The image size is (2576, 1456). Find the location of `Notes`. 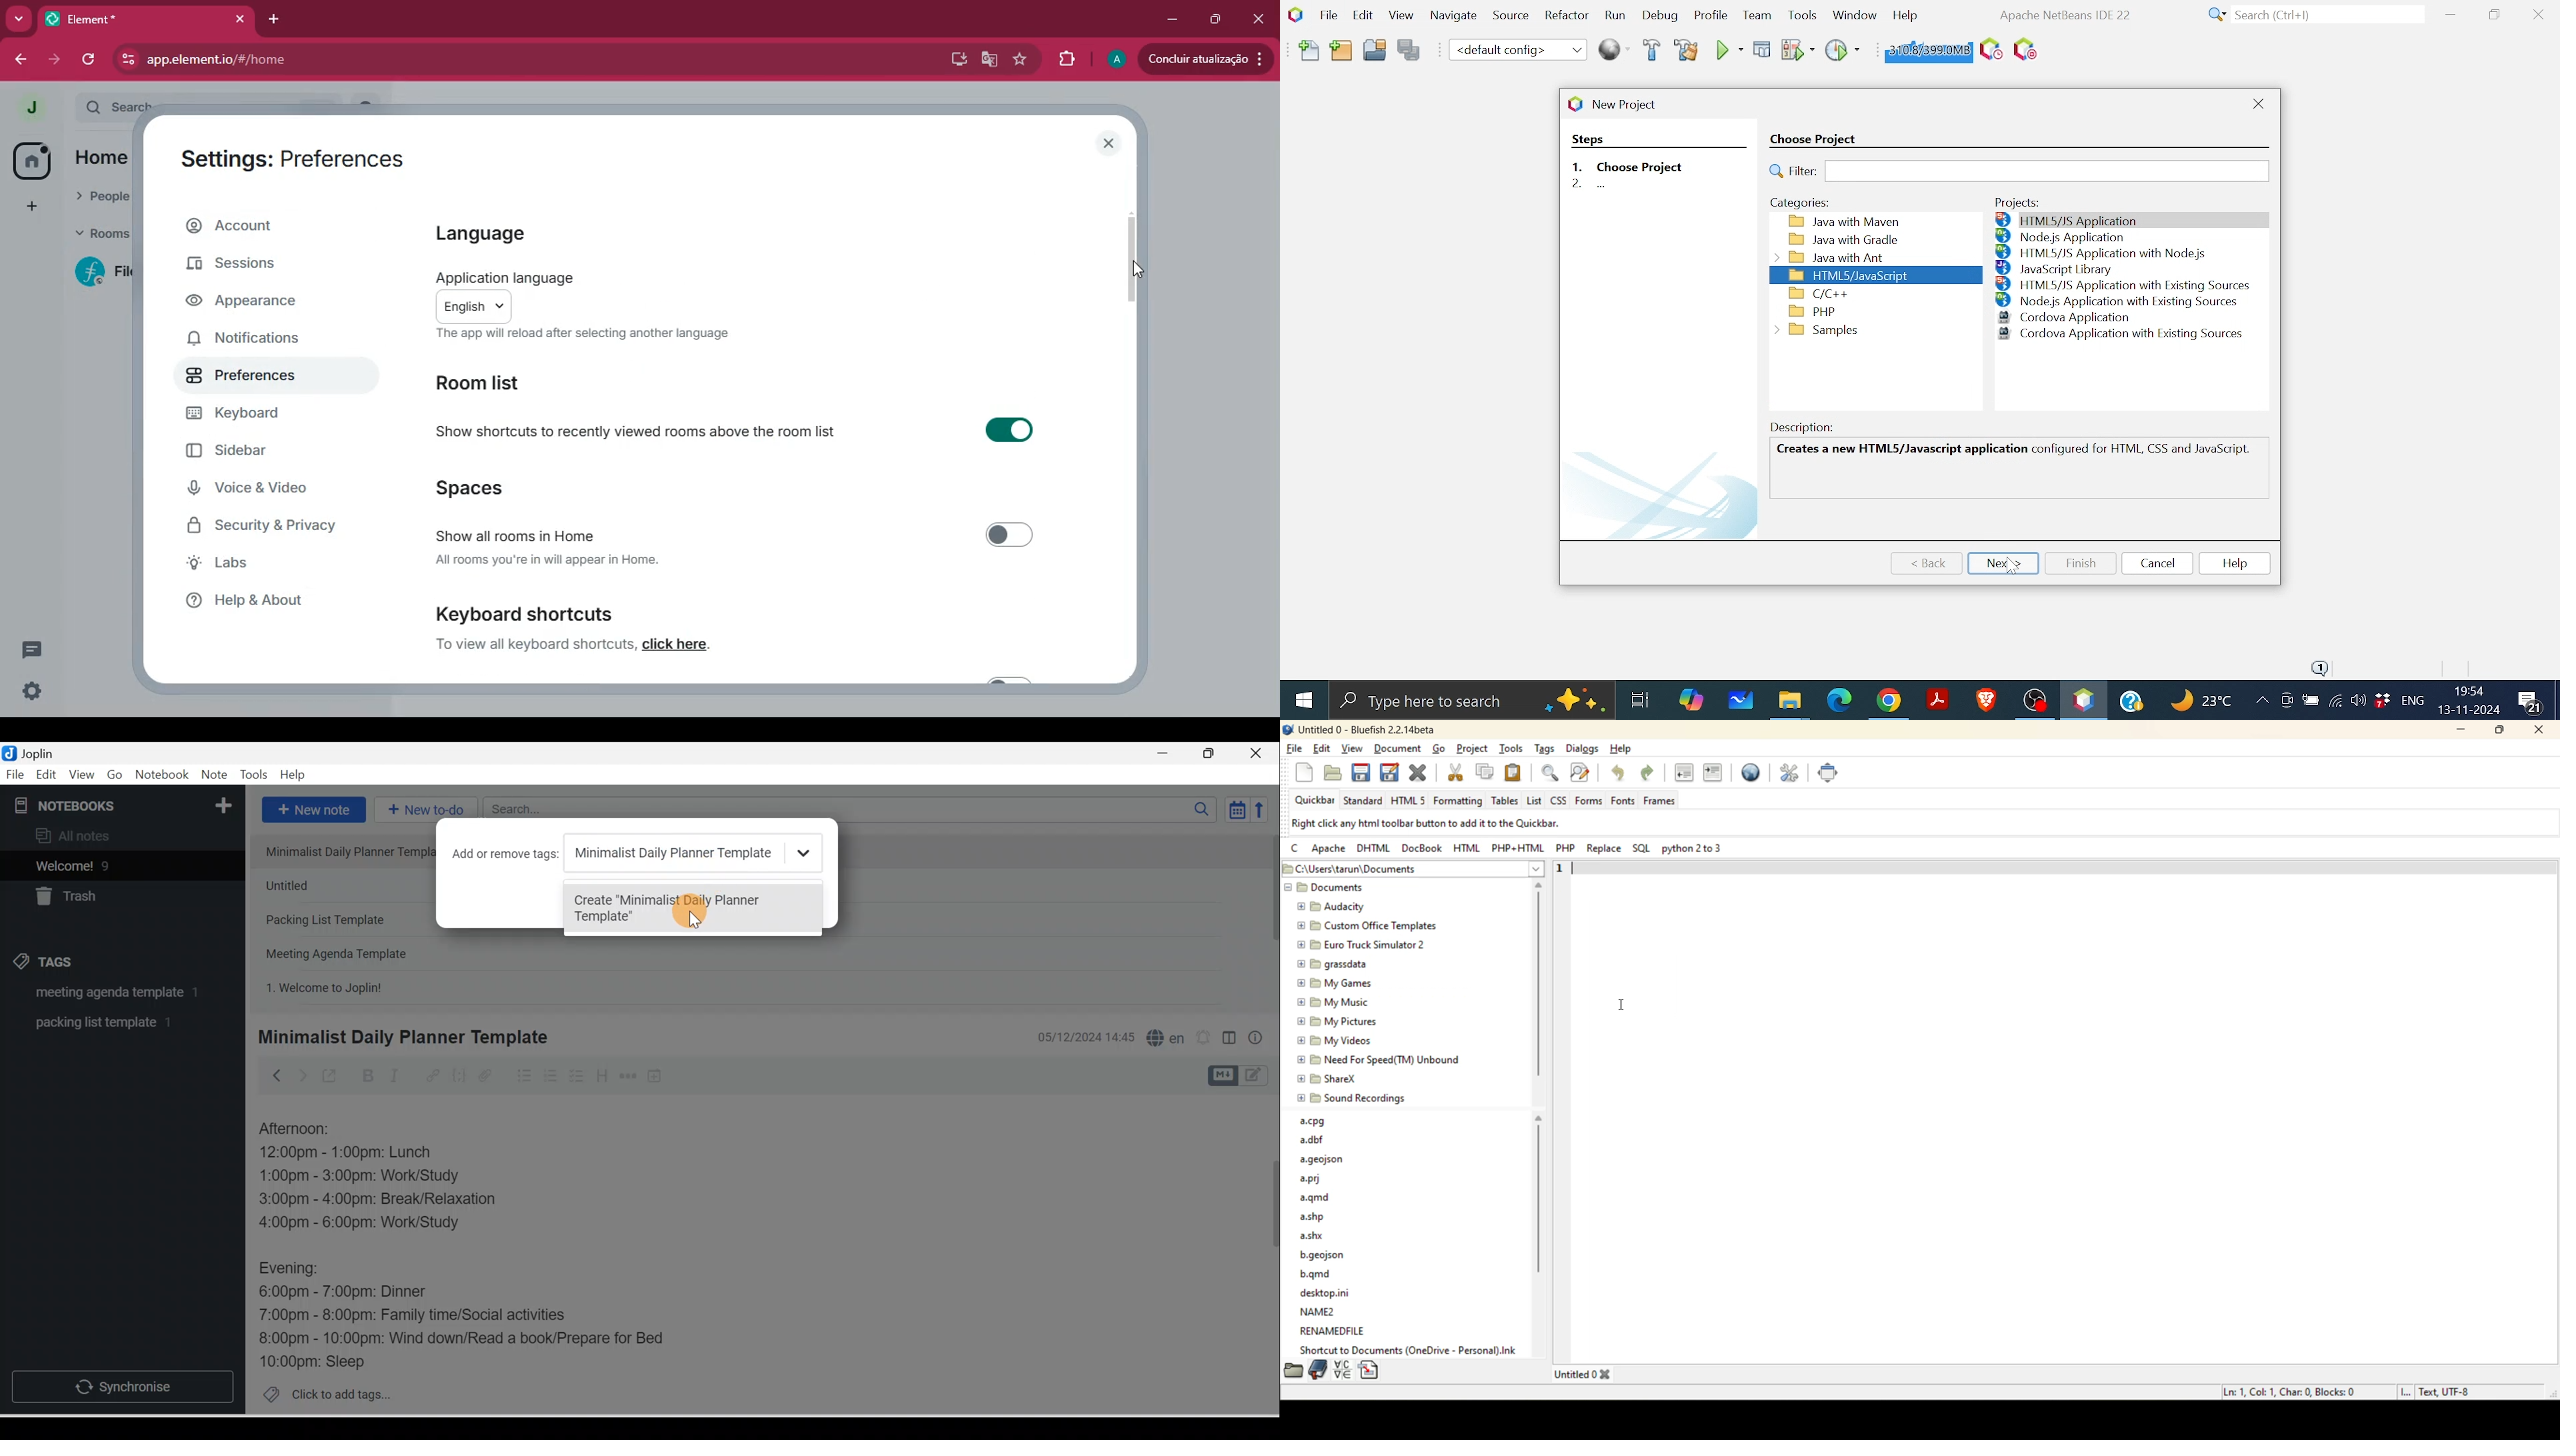

Notes is located at coordinates (113, 863).